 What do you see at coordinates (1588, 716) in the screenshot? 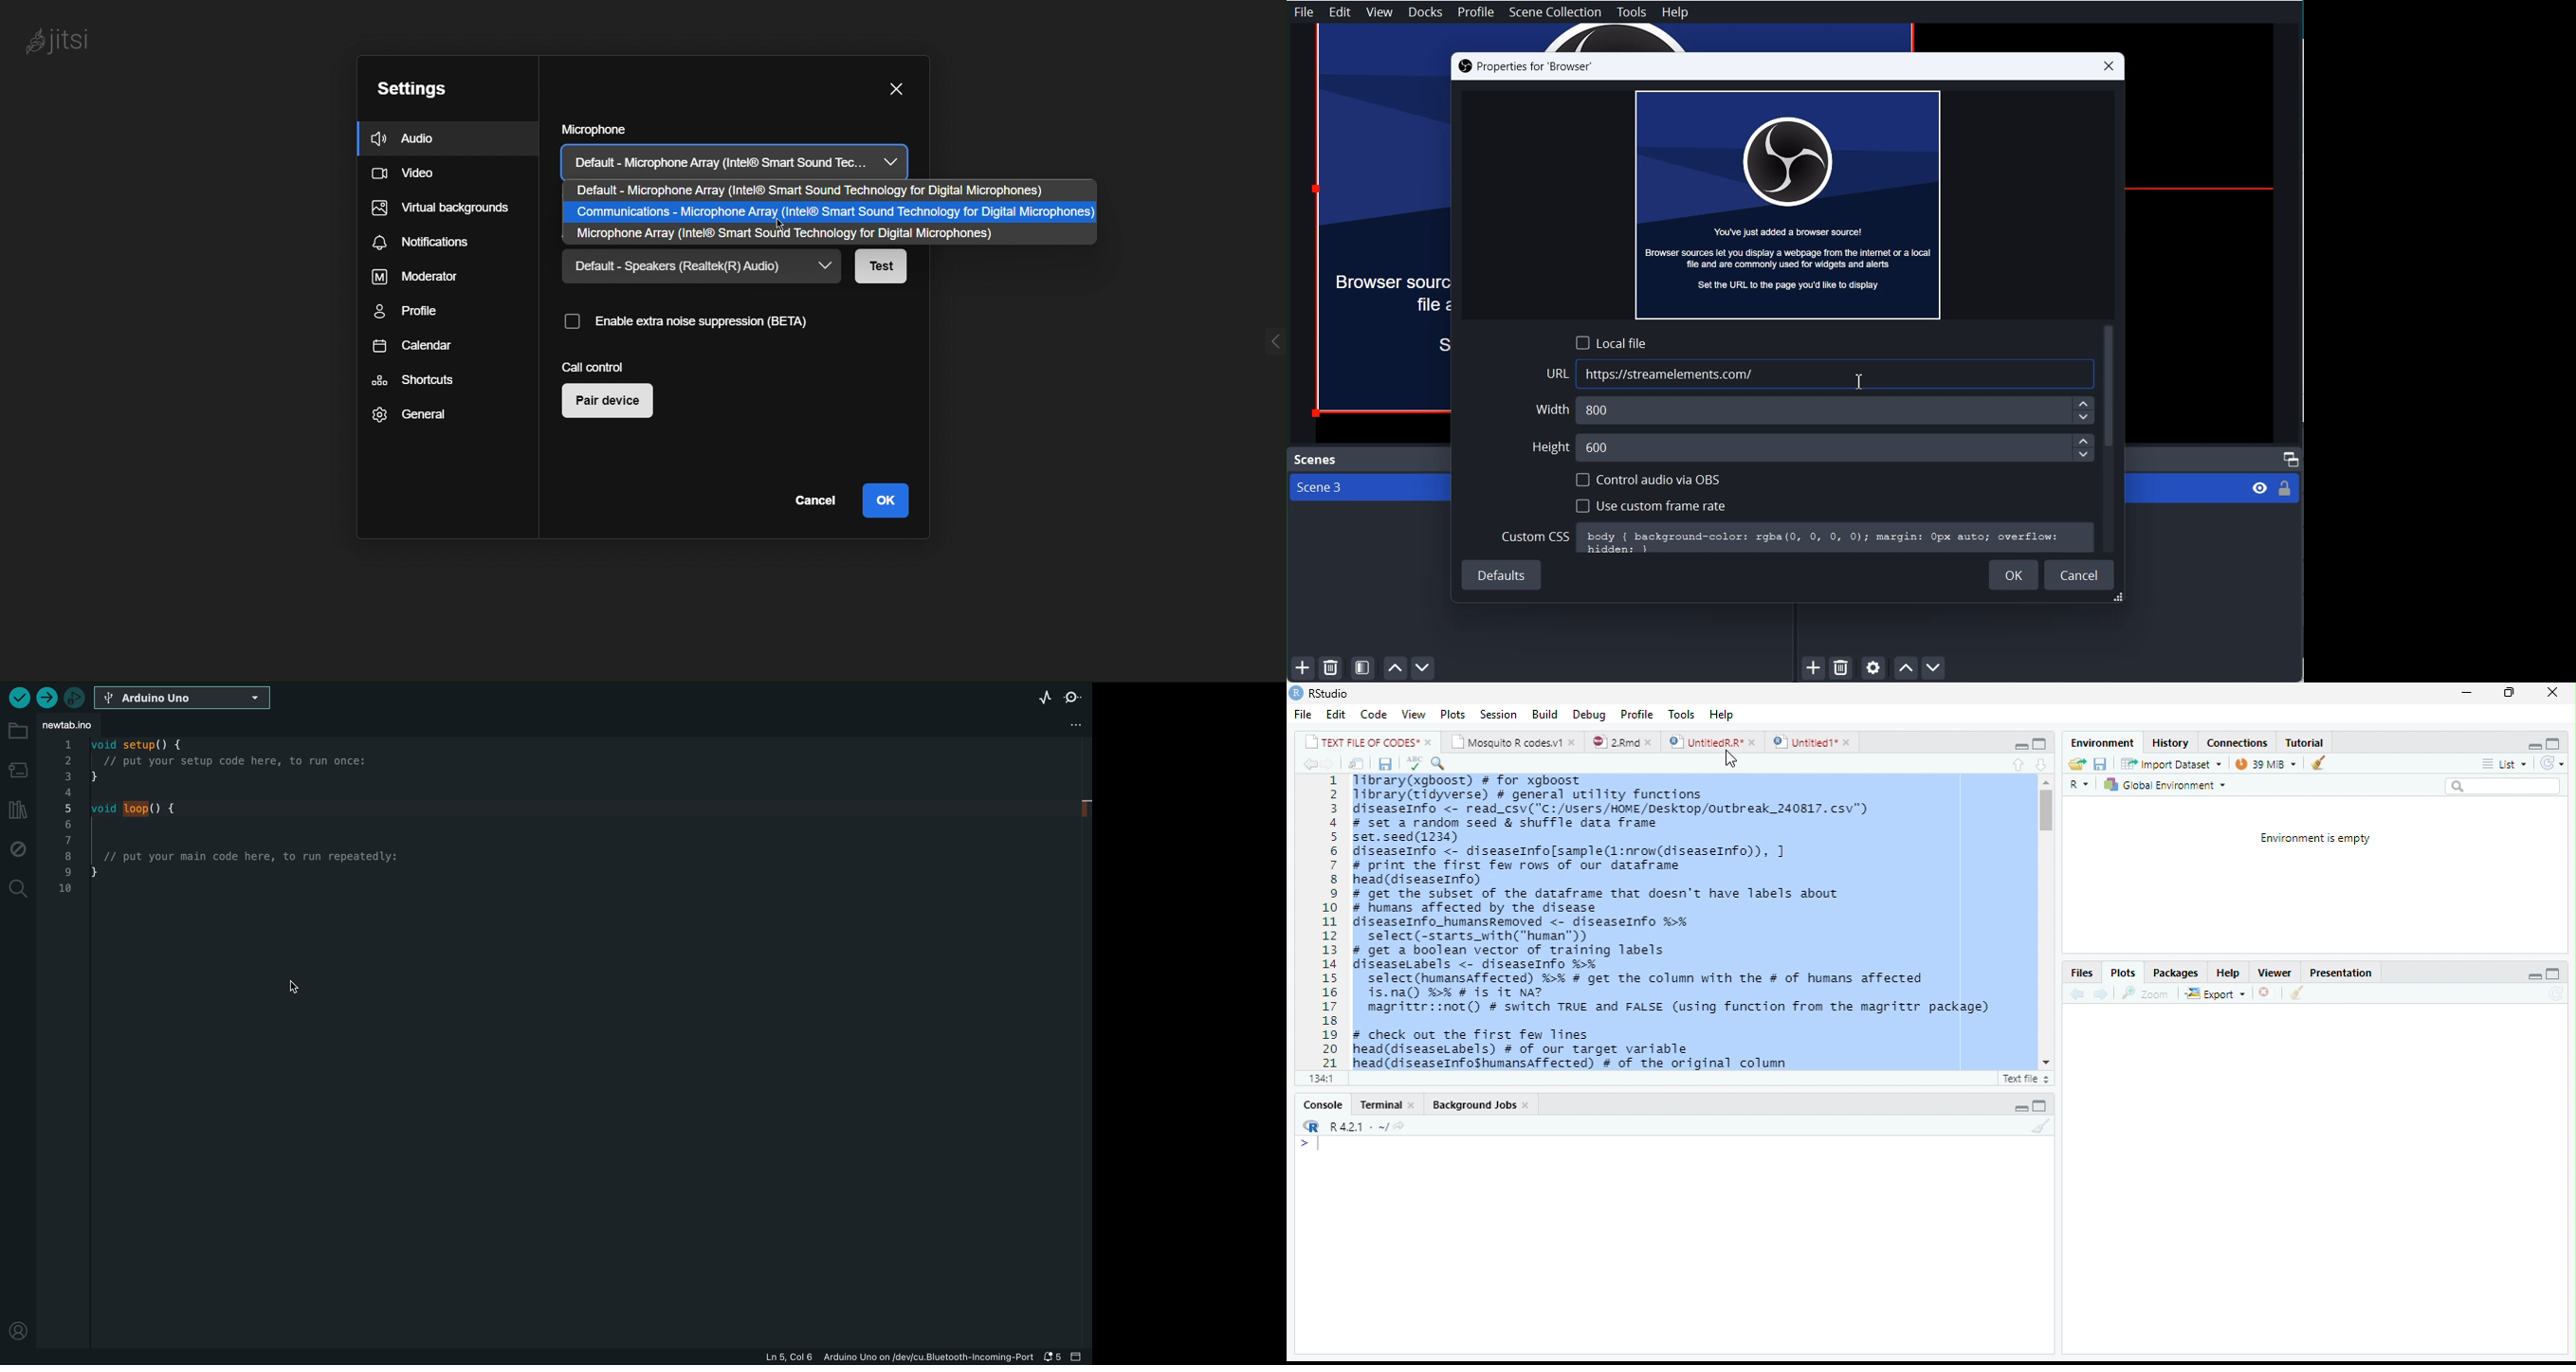
I see `Debug` at bounding box center [1588, 716].